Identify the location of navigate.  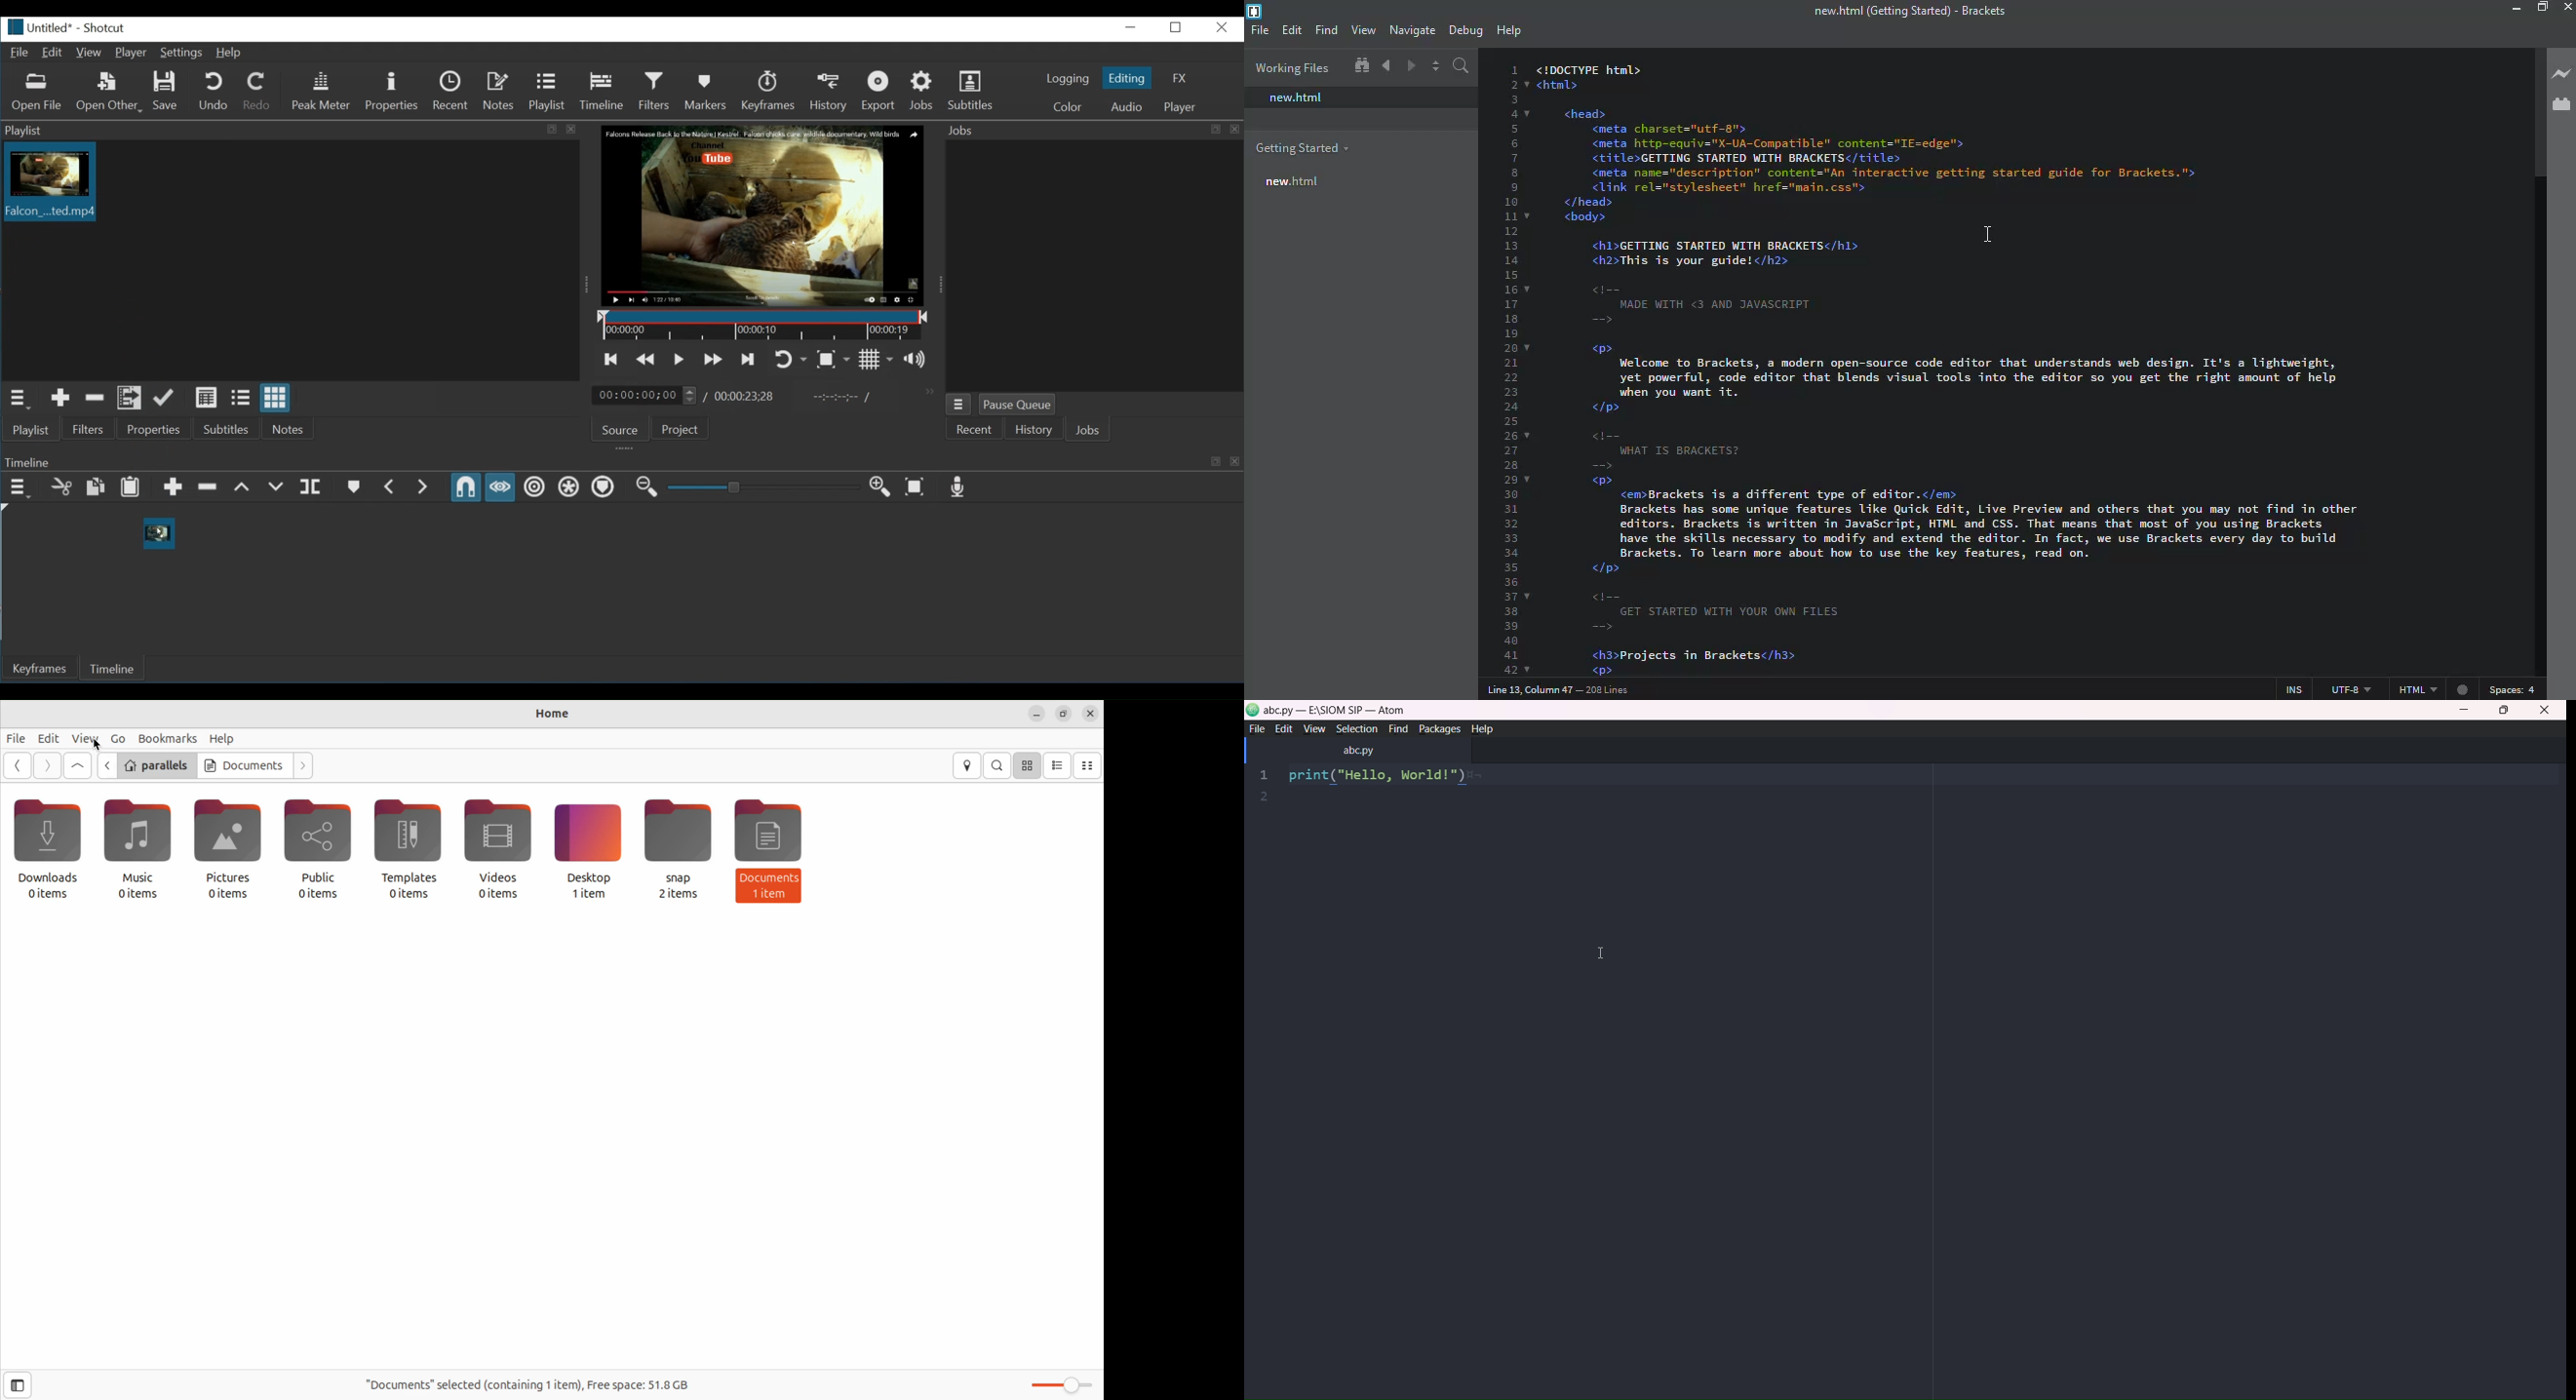
(1413, 28).